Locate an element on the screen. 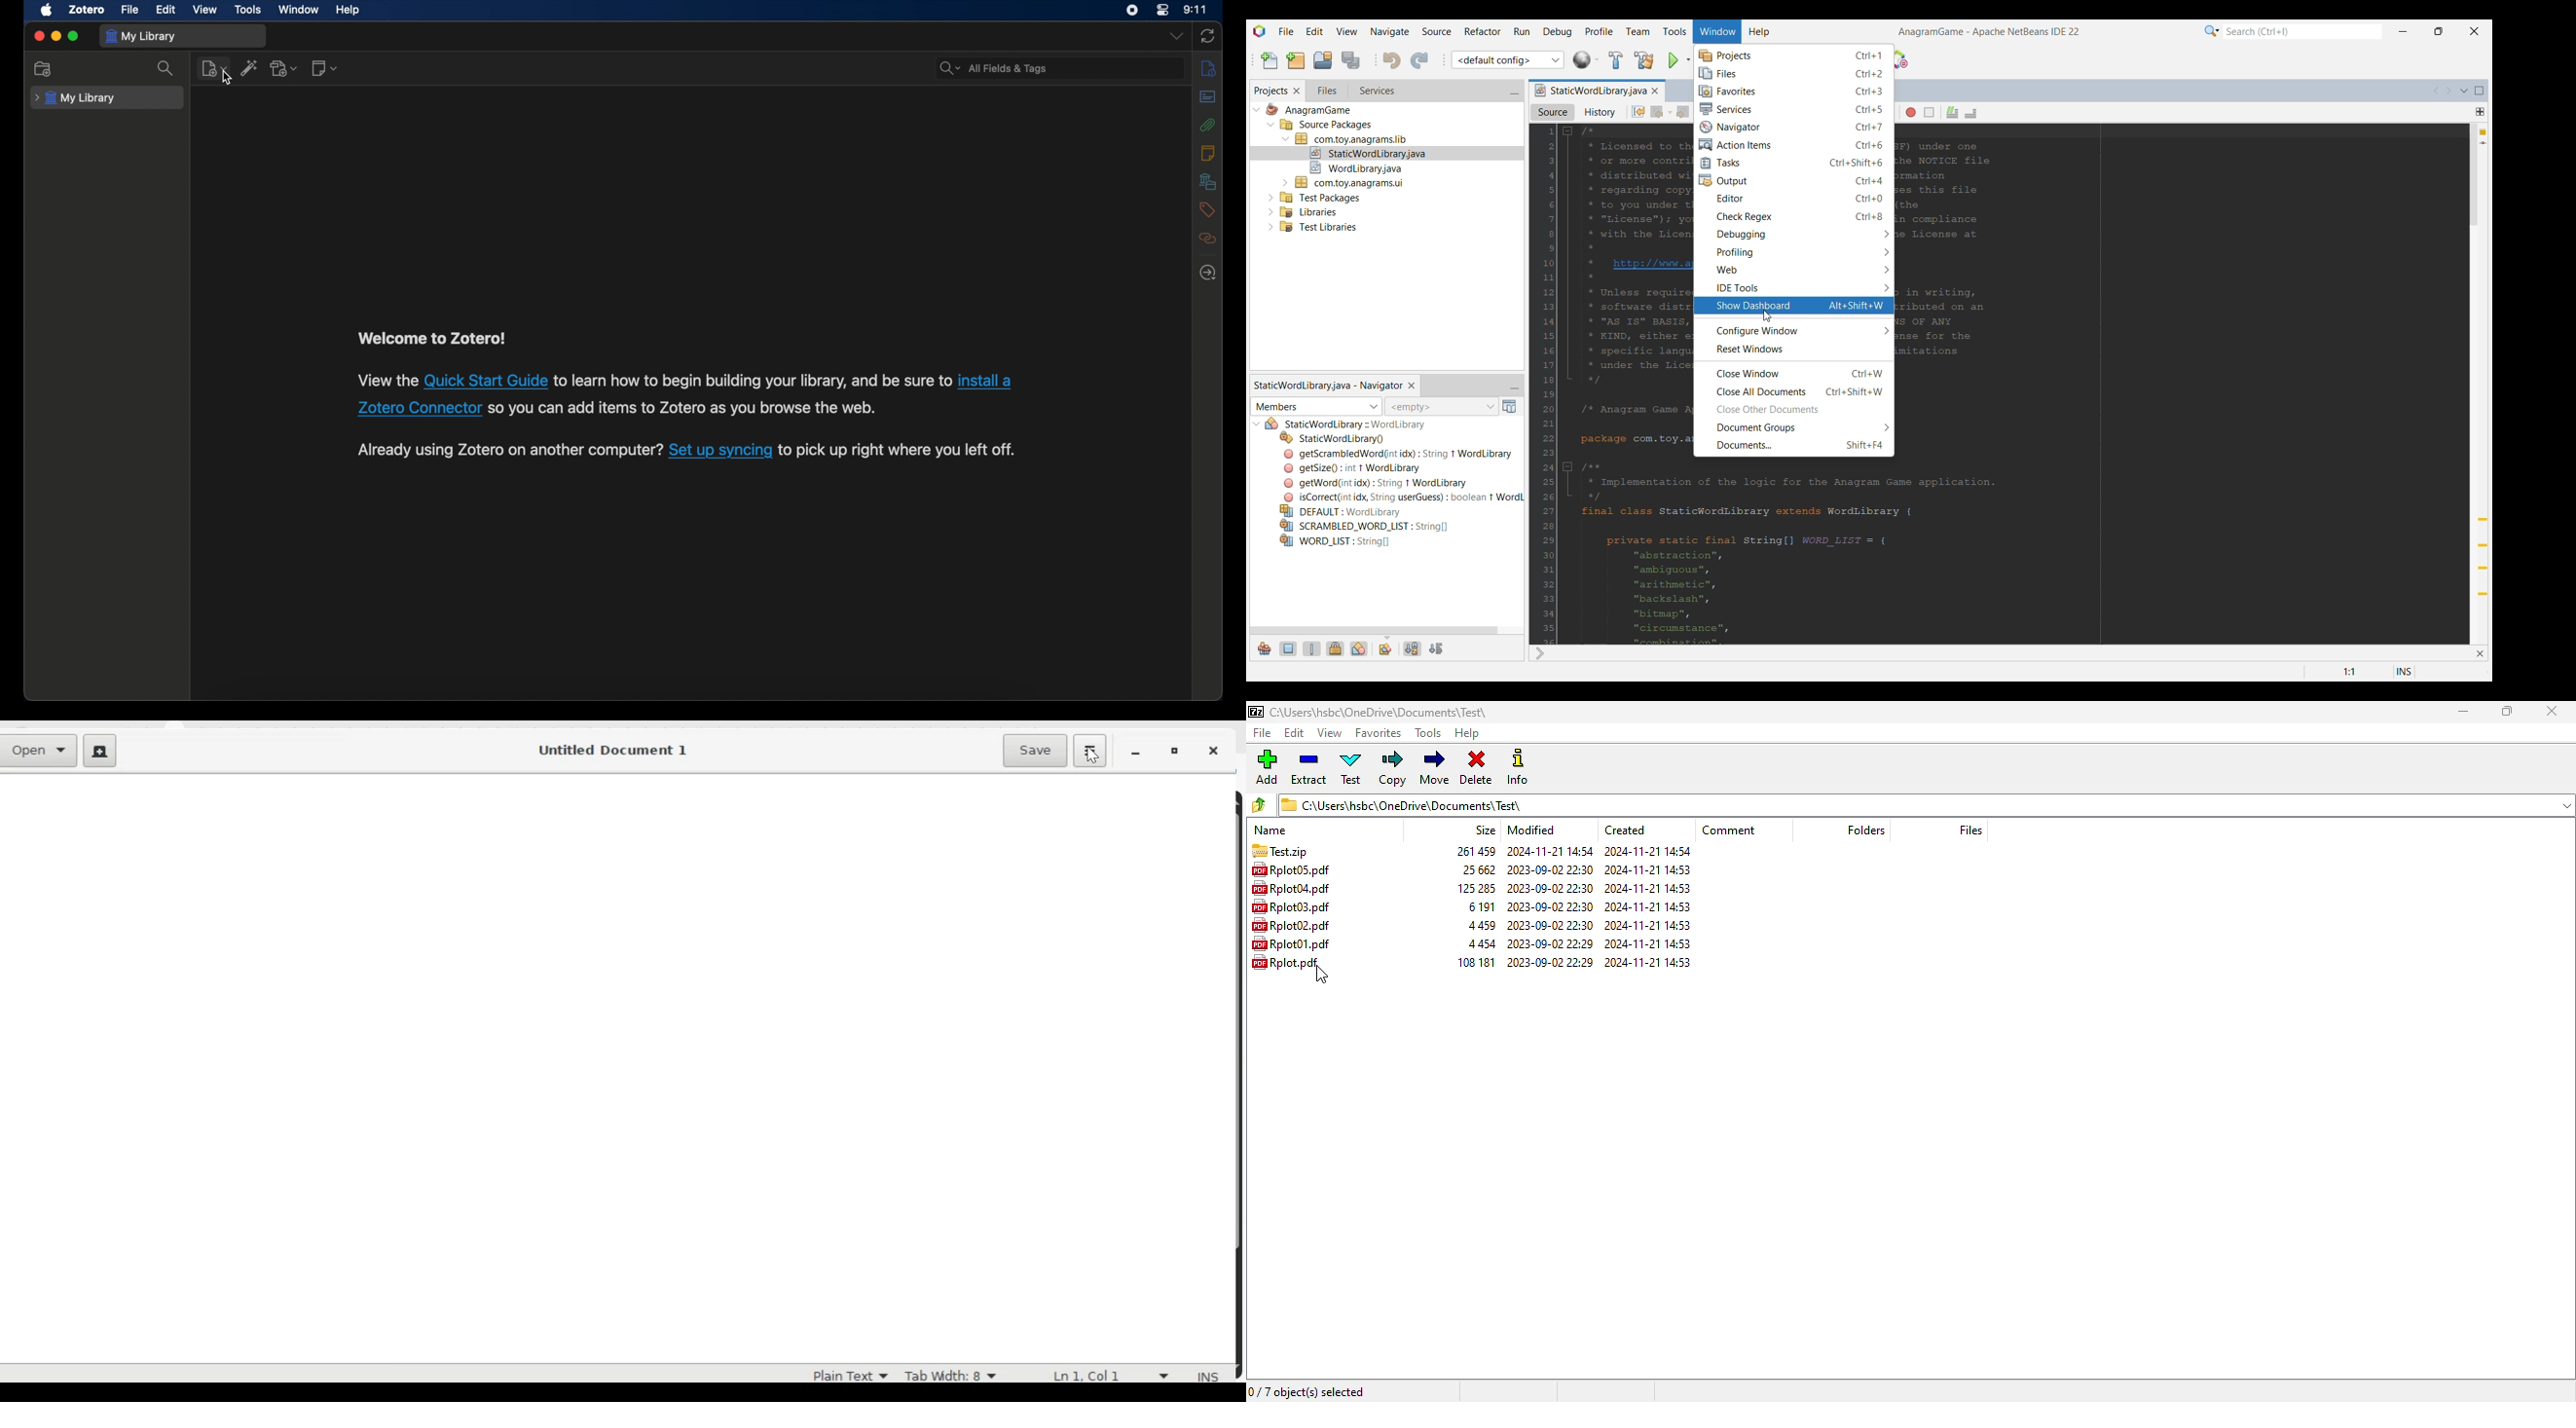 The height and width of the screenshot is (1428, 2576).  2023-09-02 22:30 is located at coordinates (1546, 890).